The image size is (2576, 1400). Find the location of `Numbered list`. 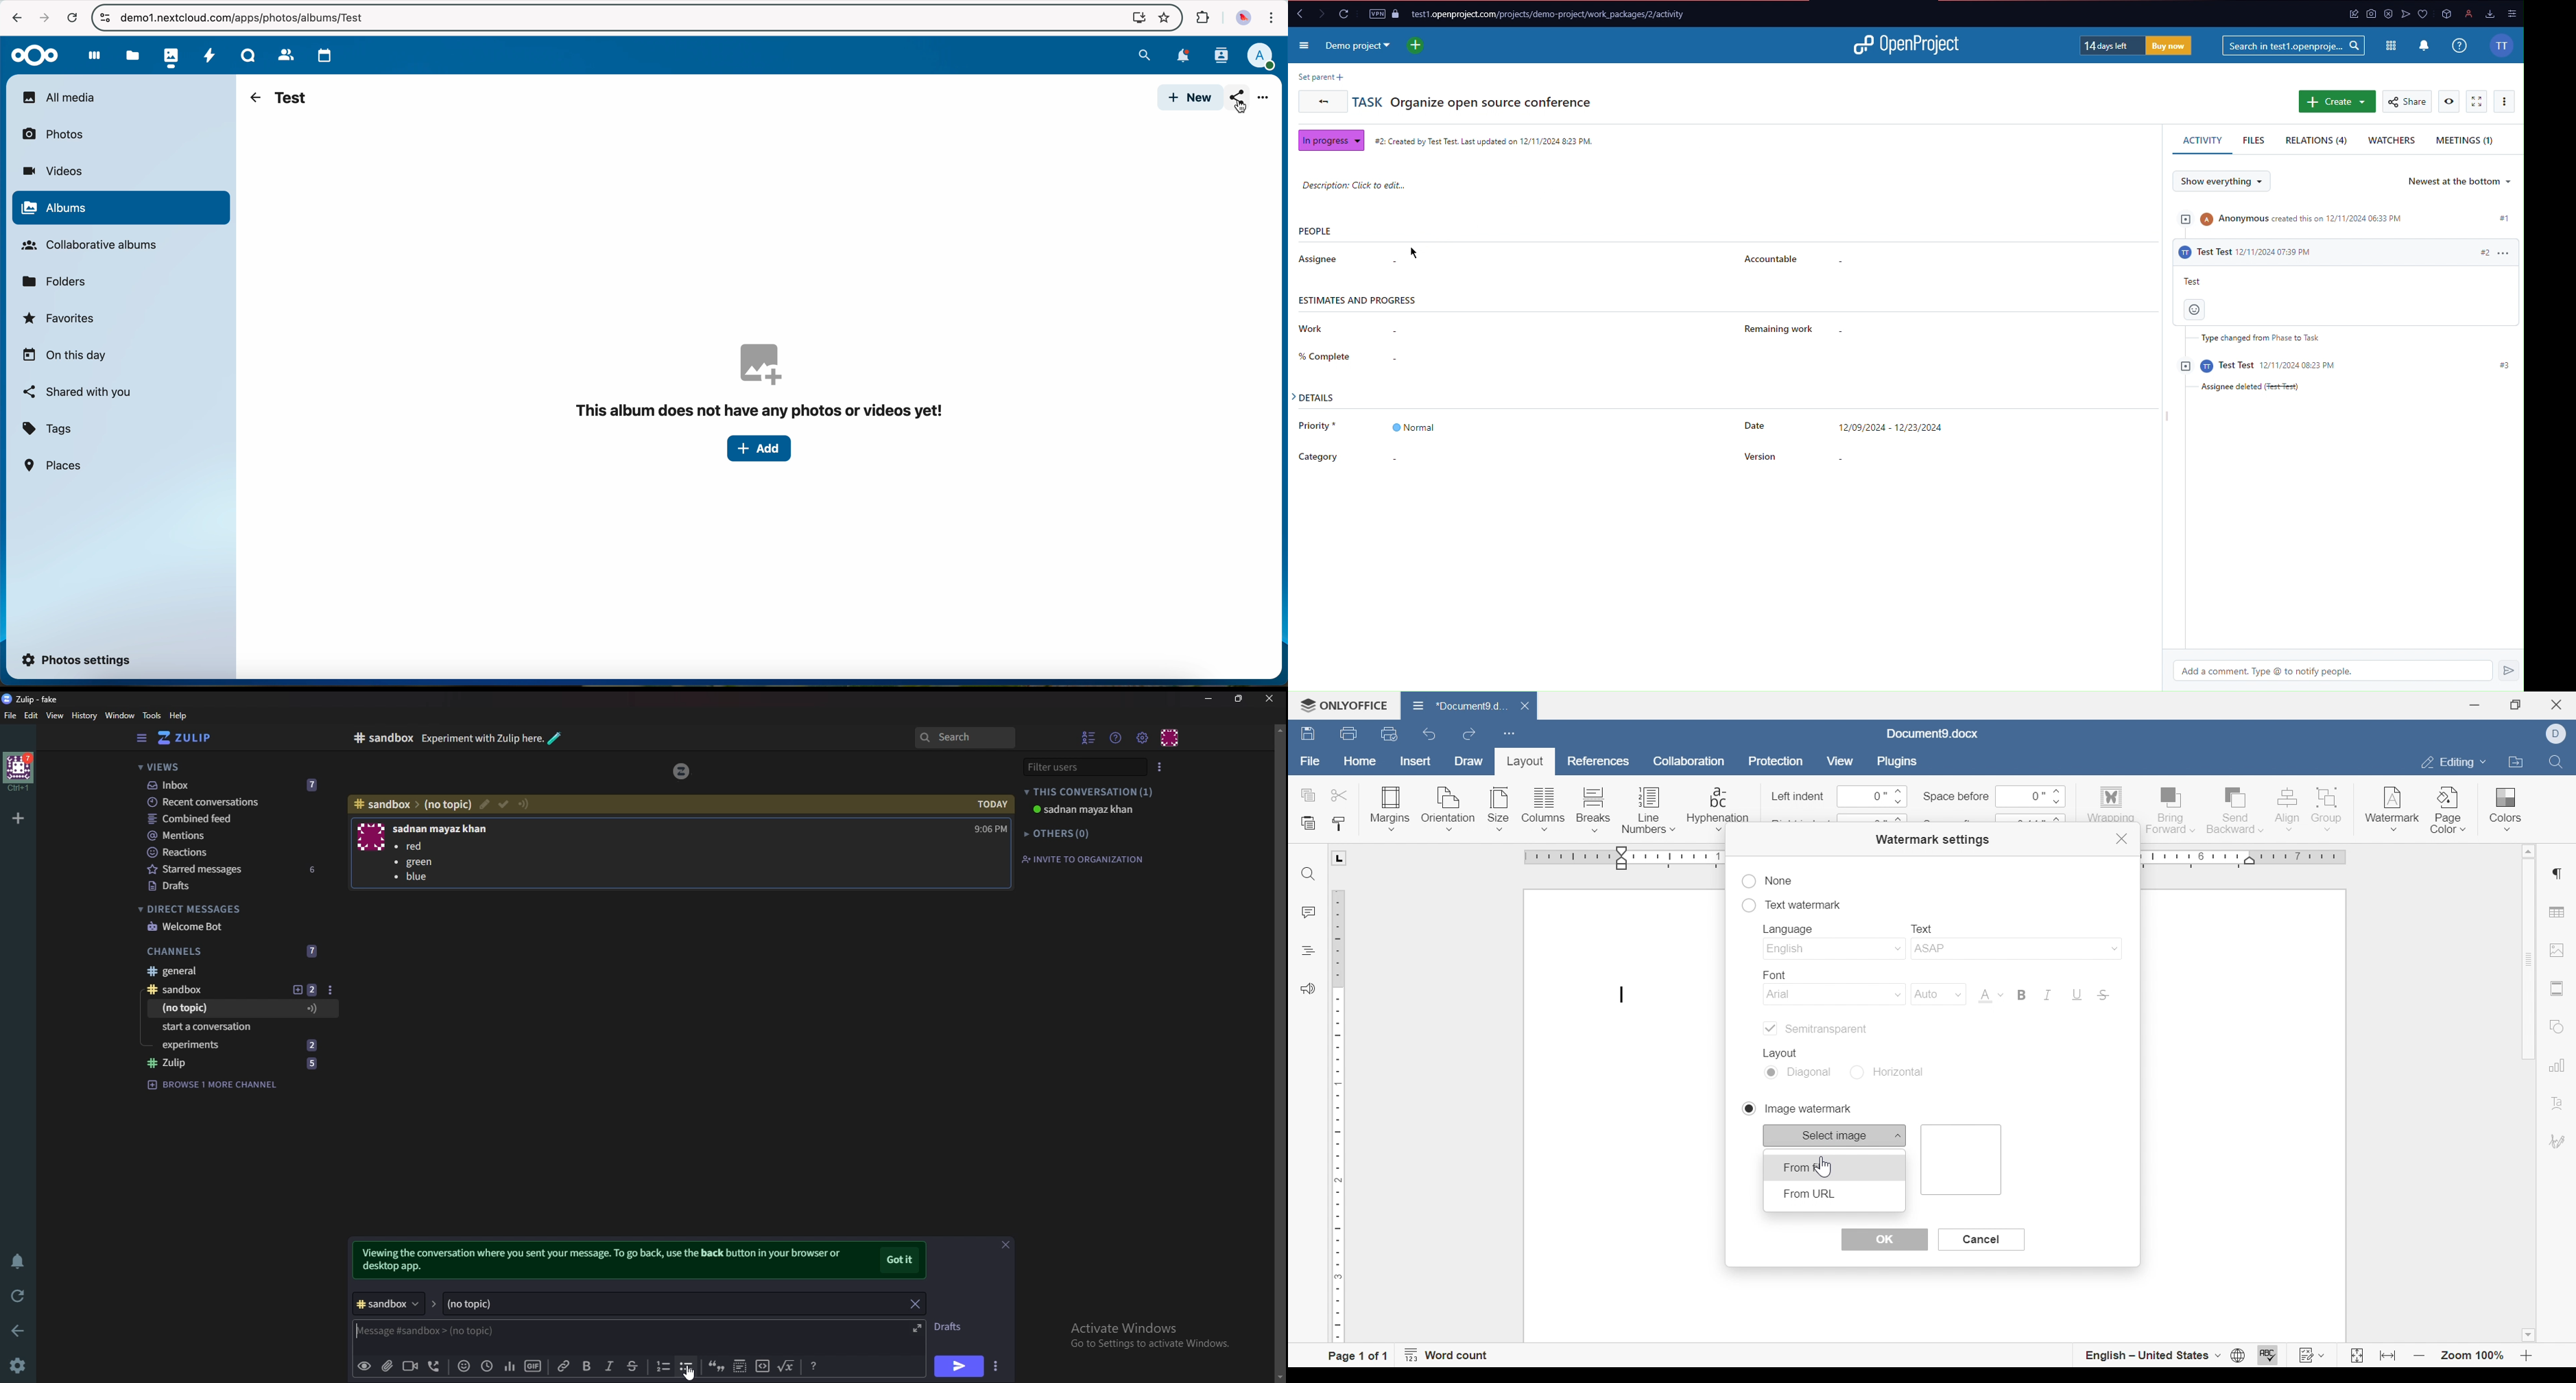

Numbered list is located at coordinates (662, 1366).